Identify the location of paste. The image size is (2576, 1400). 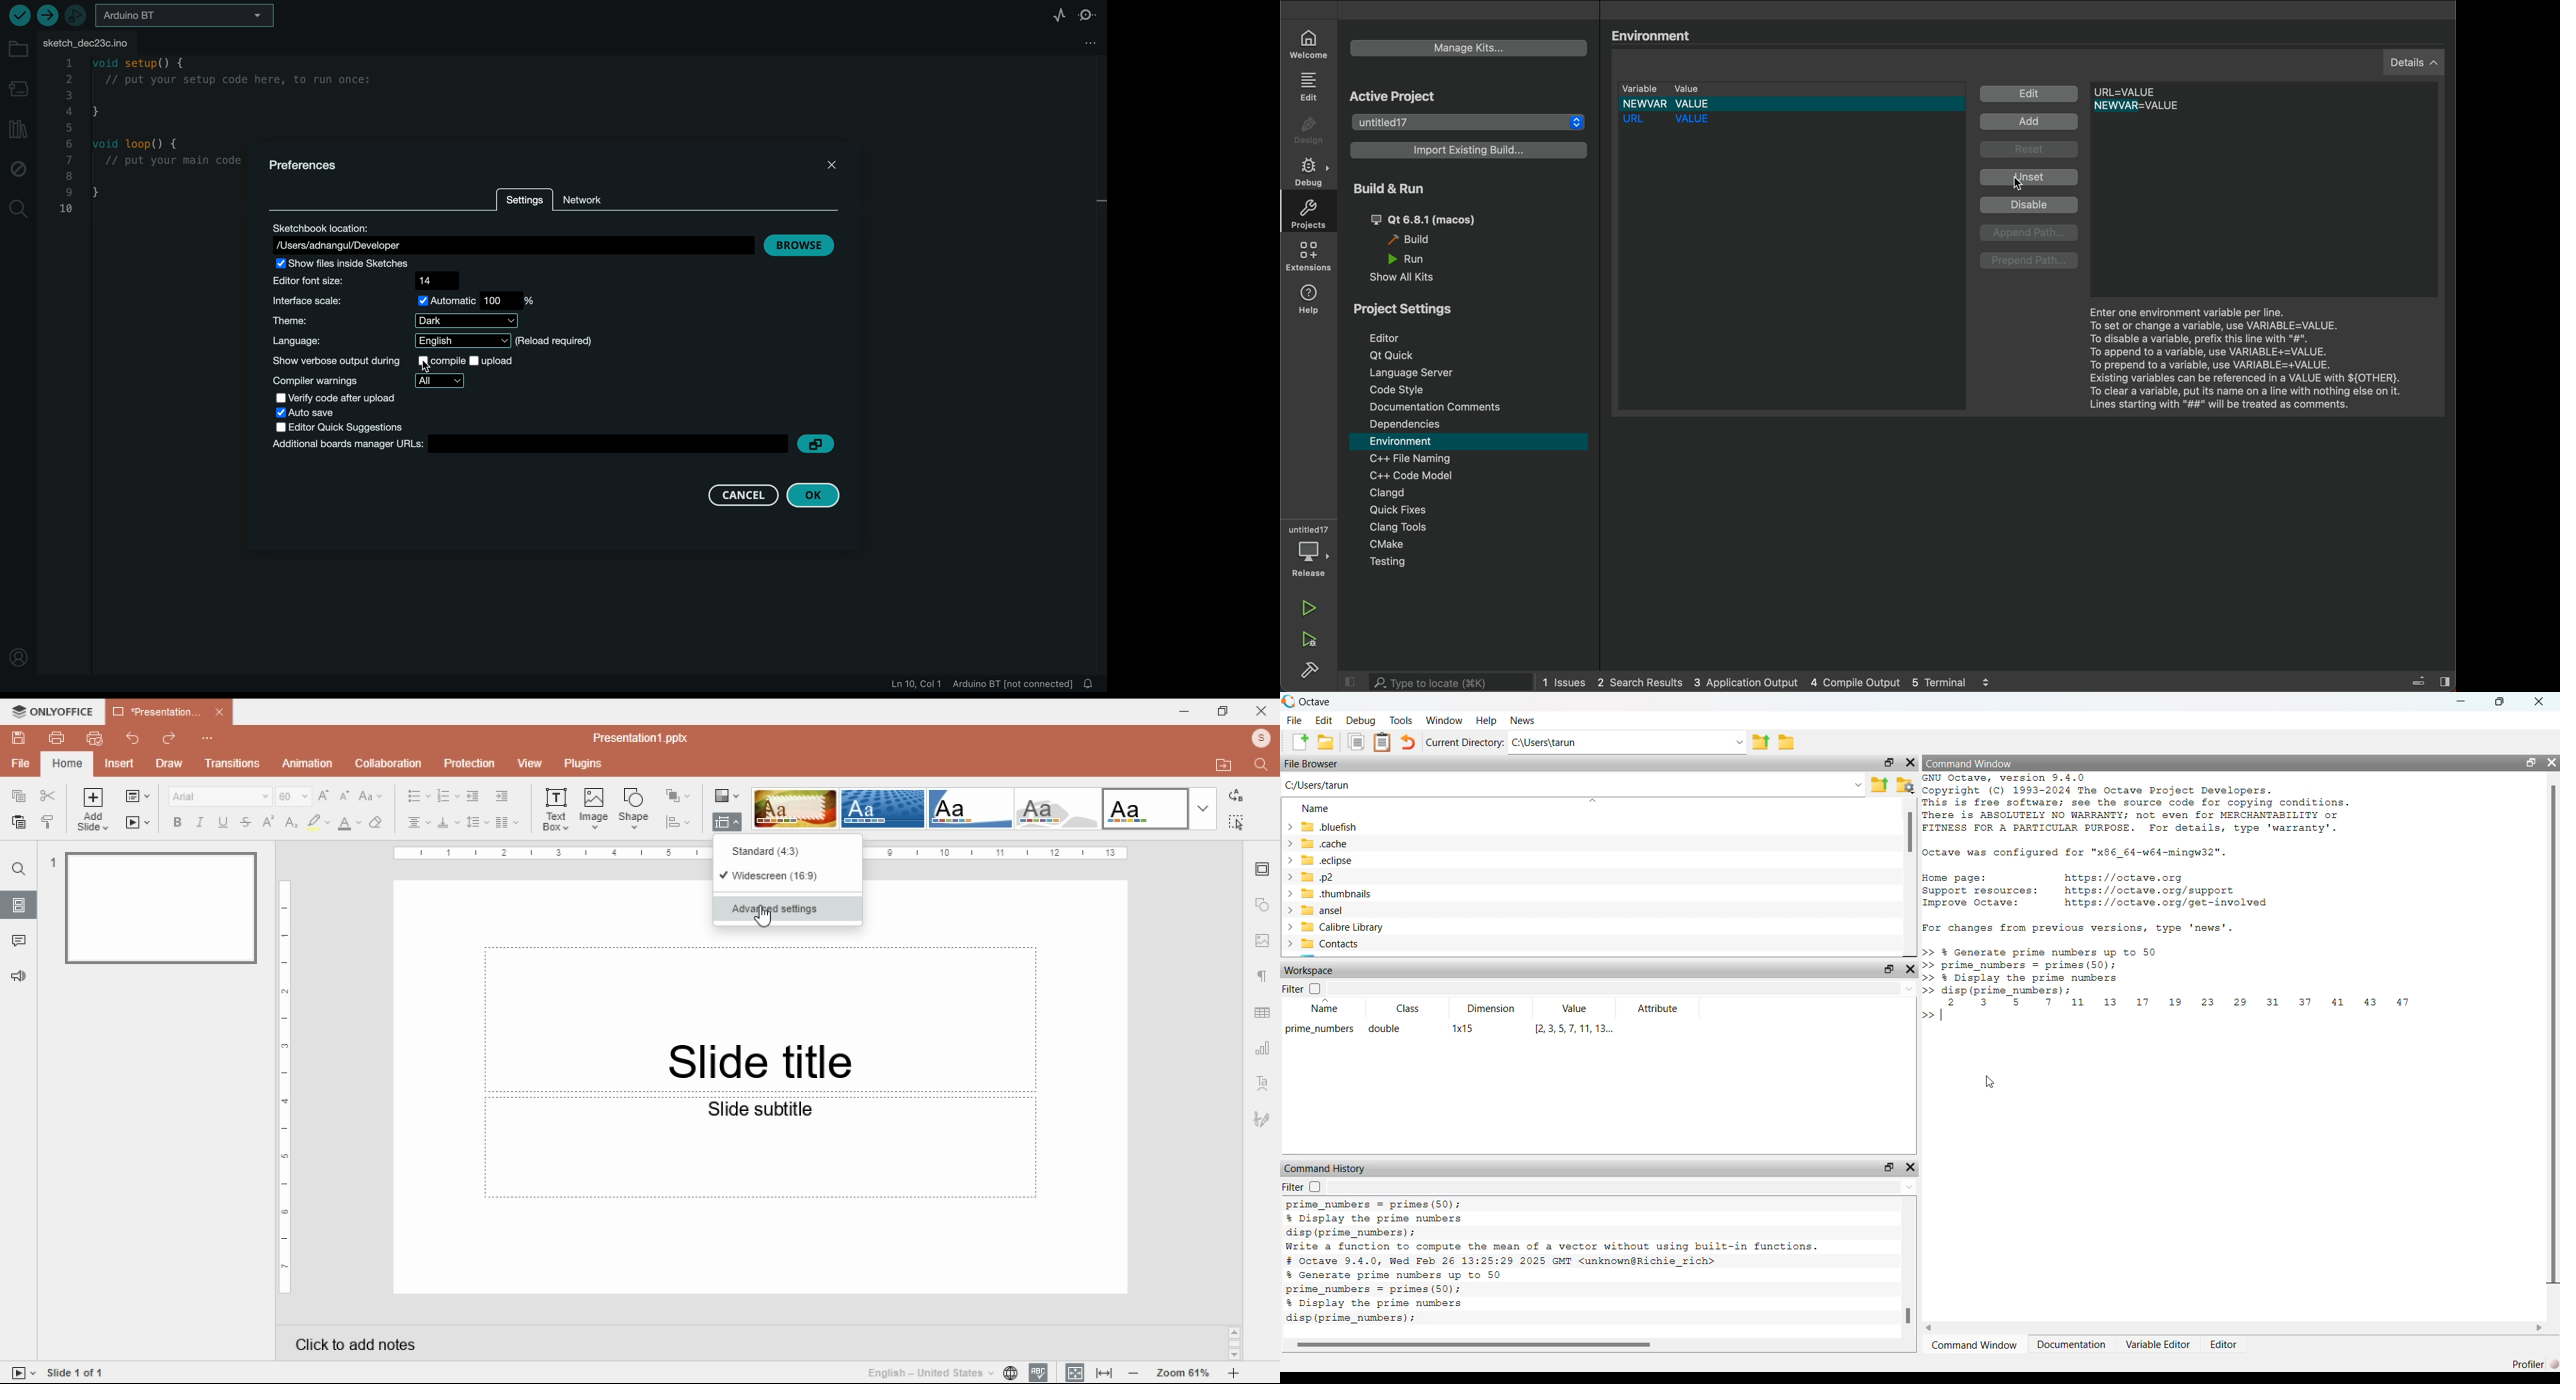
(17, 822).